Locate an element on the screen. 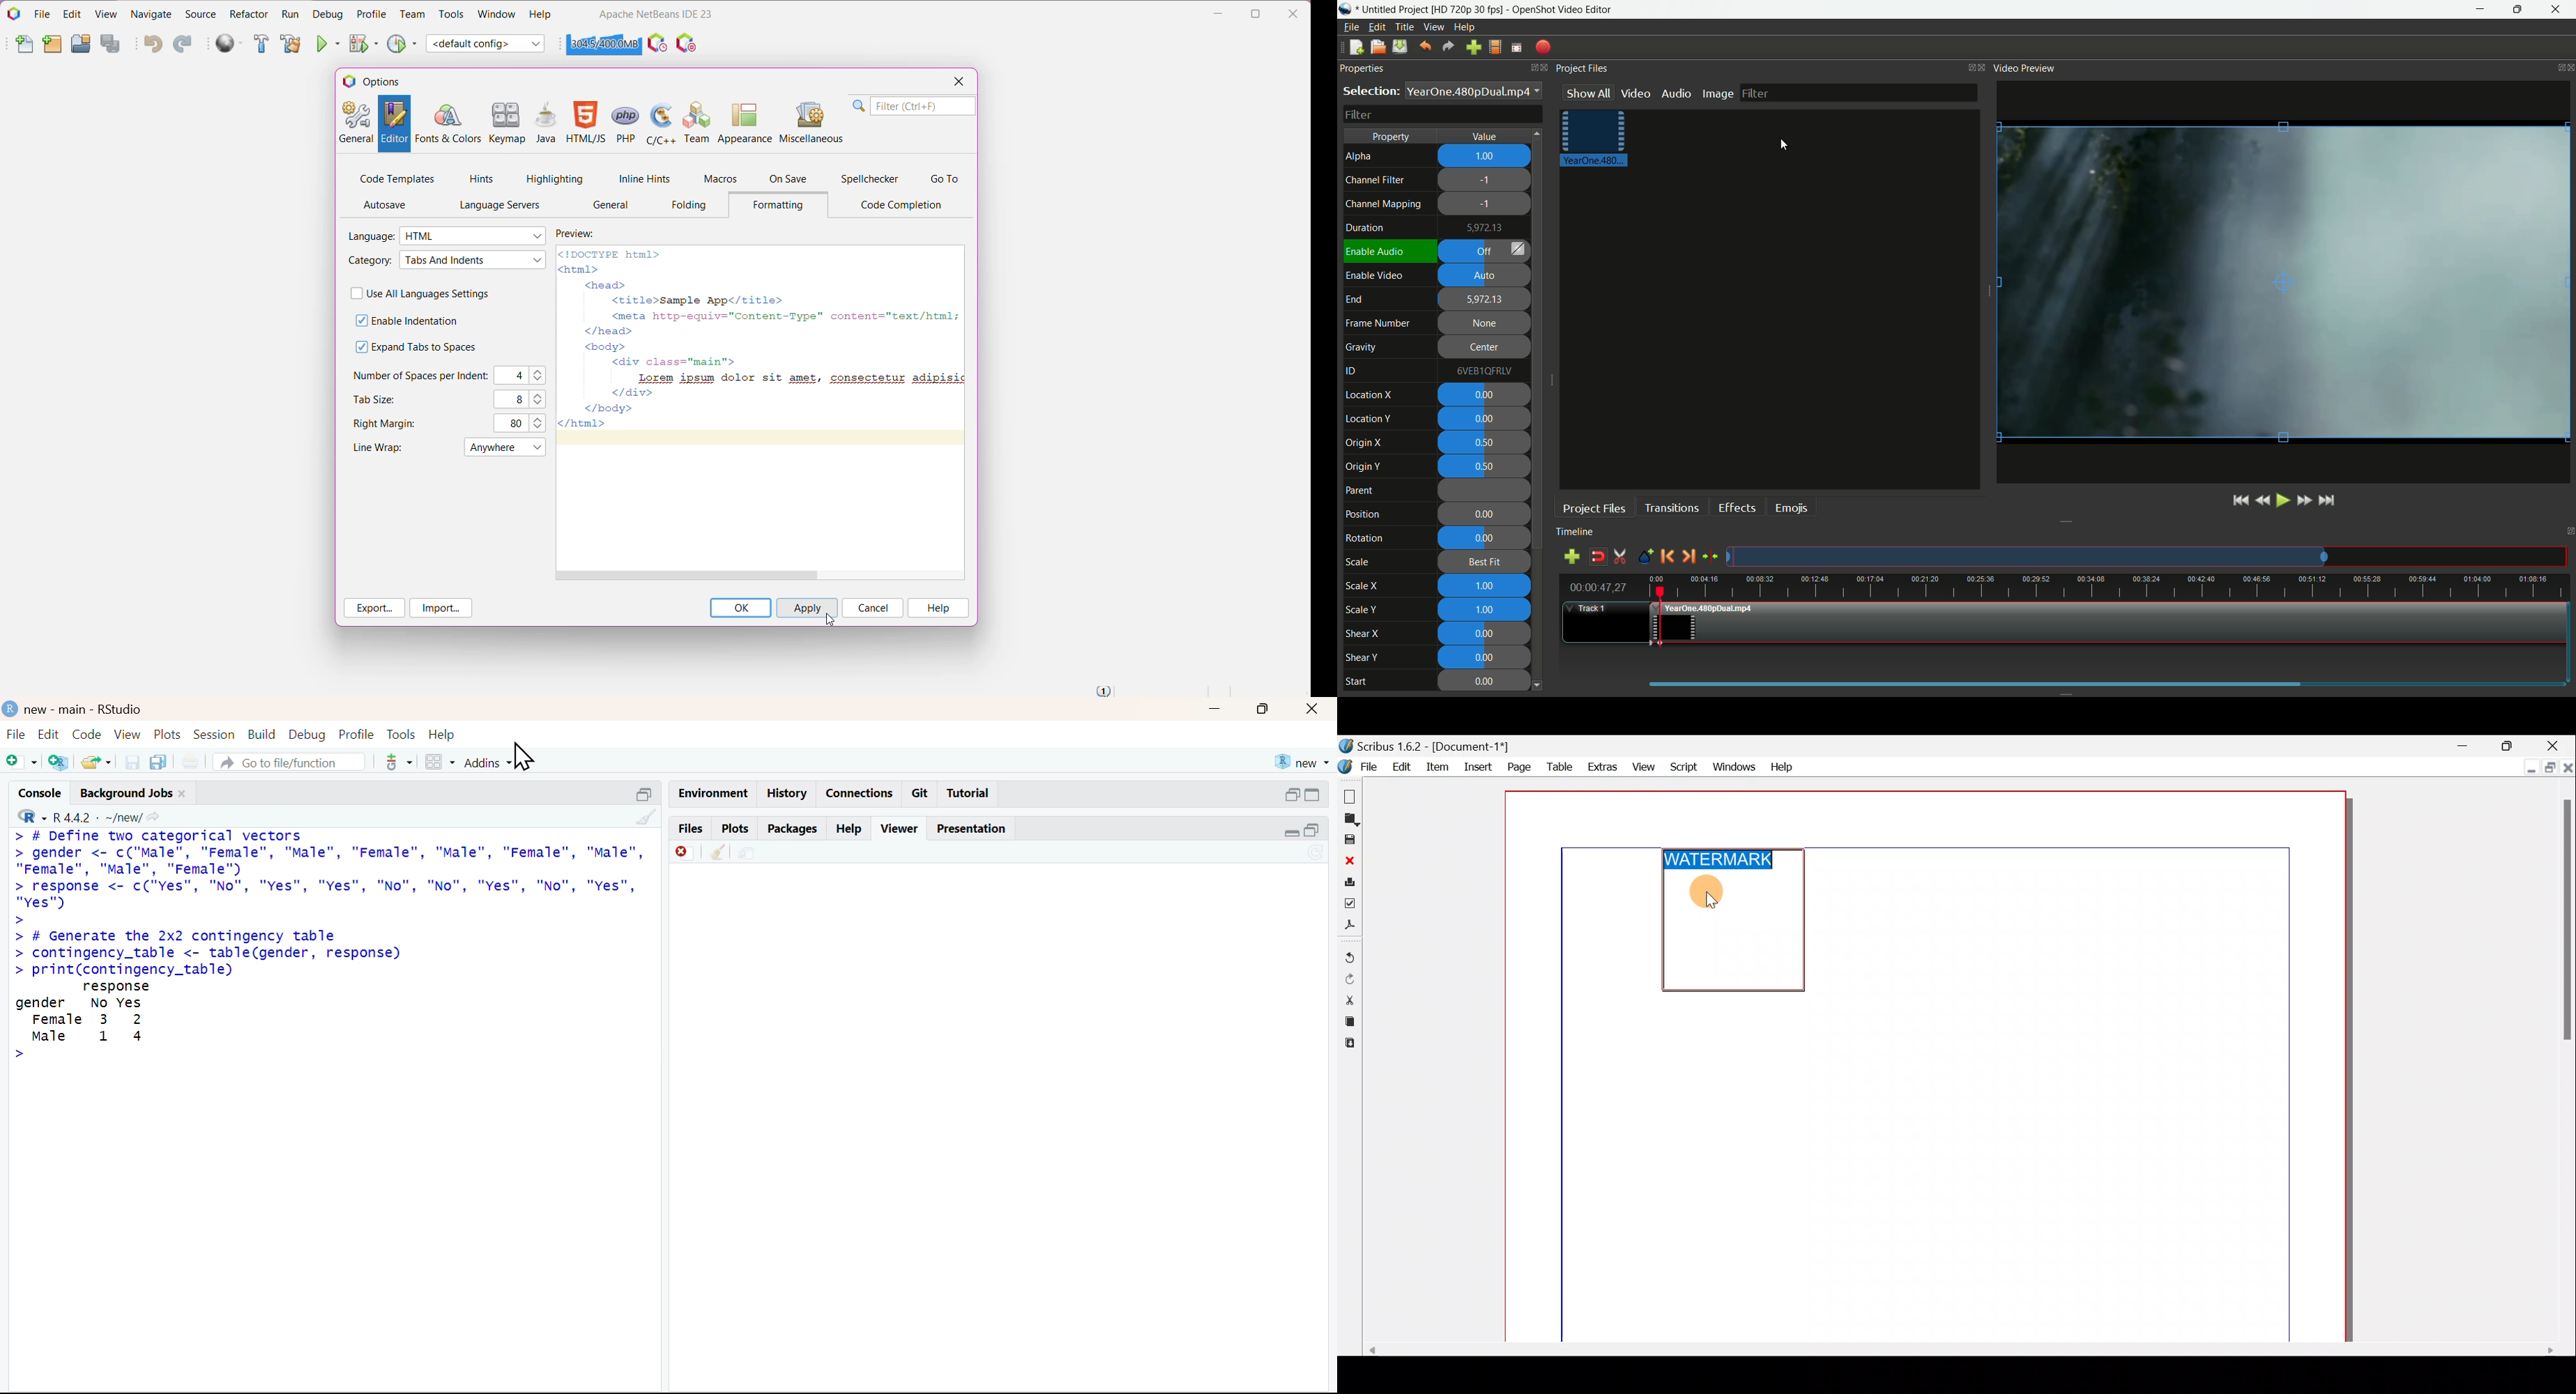 The image size is (2576, 1400). New is located at coordinates (1348, 794).